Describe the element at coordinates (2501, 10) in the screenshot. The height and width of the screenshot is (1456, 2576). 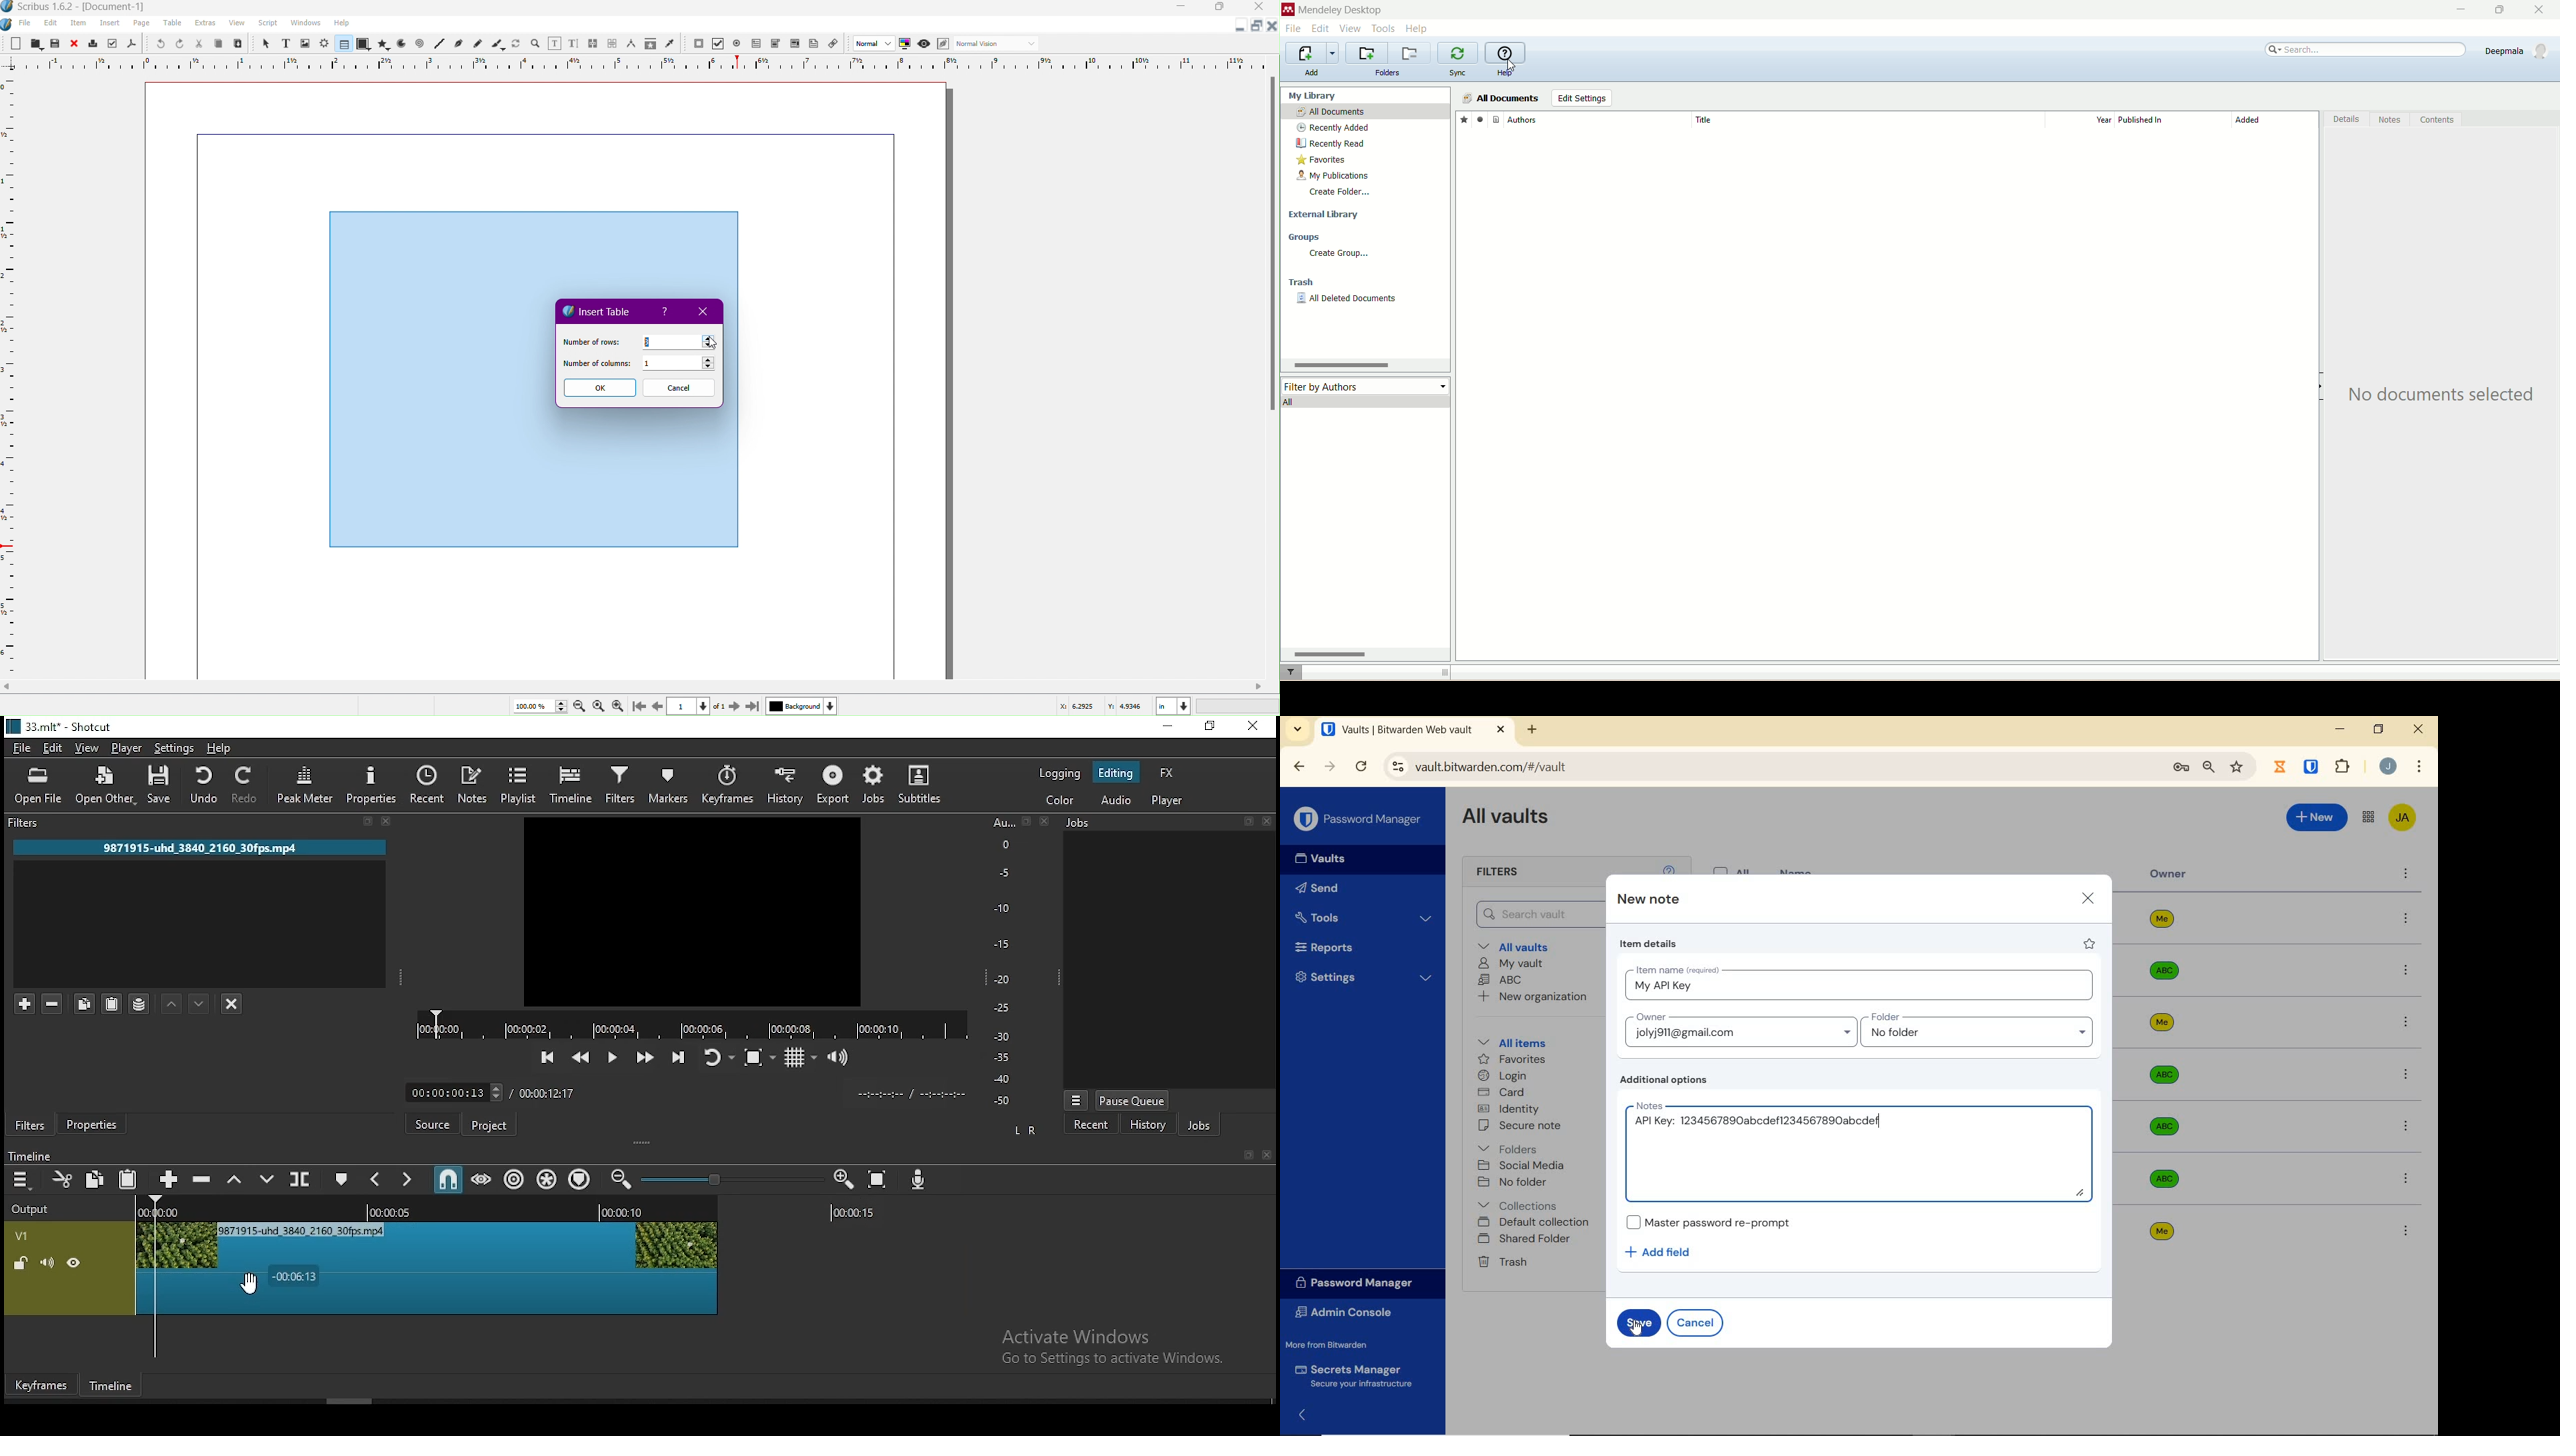
I see `maximize` at that location.